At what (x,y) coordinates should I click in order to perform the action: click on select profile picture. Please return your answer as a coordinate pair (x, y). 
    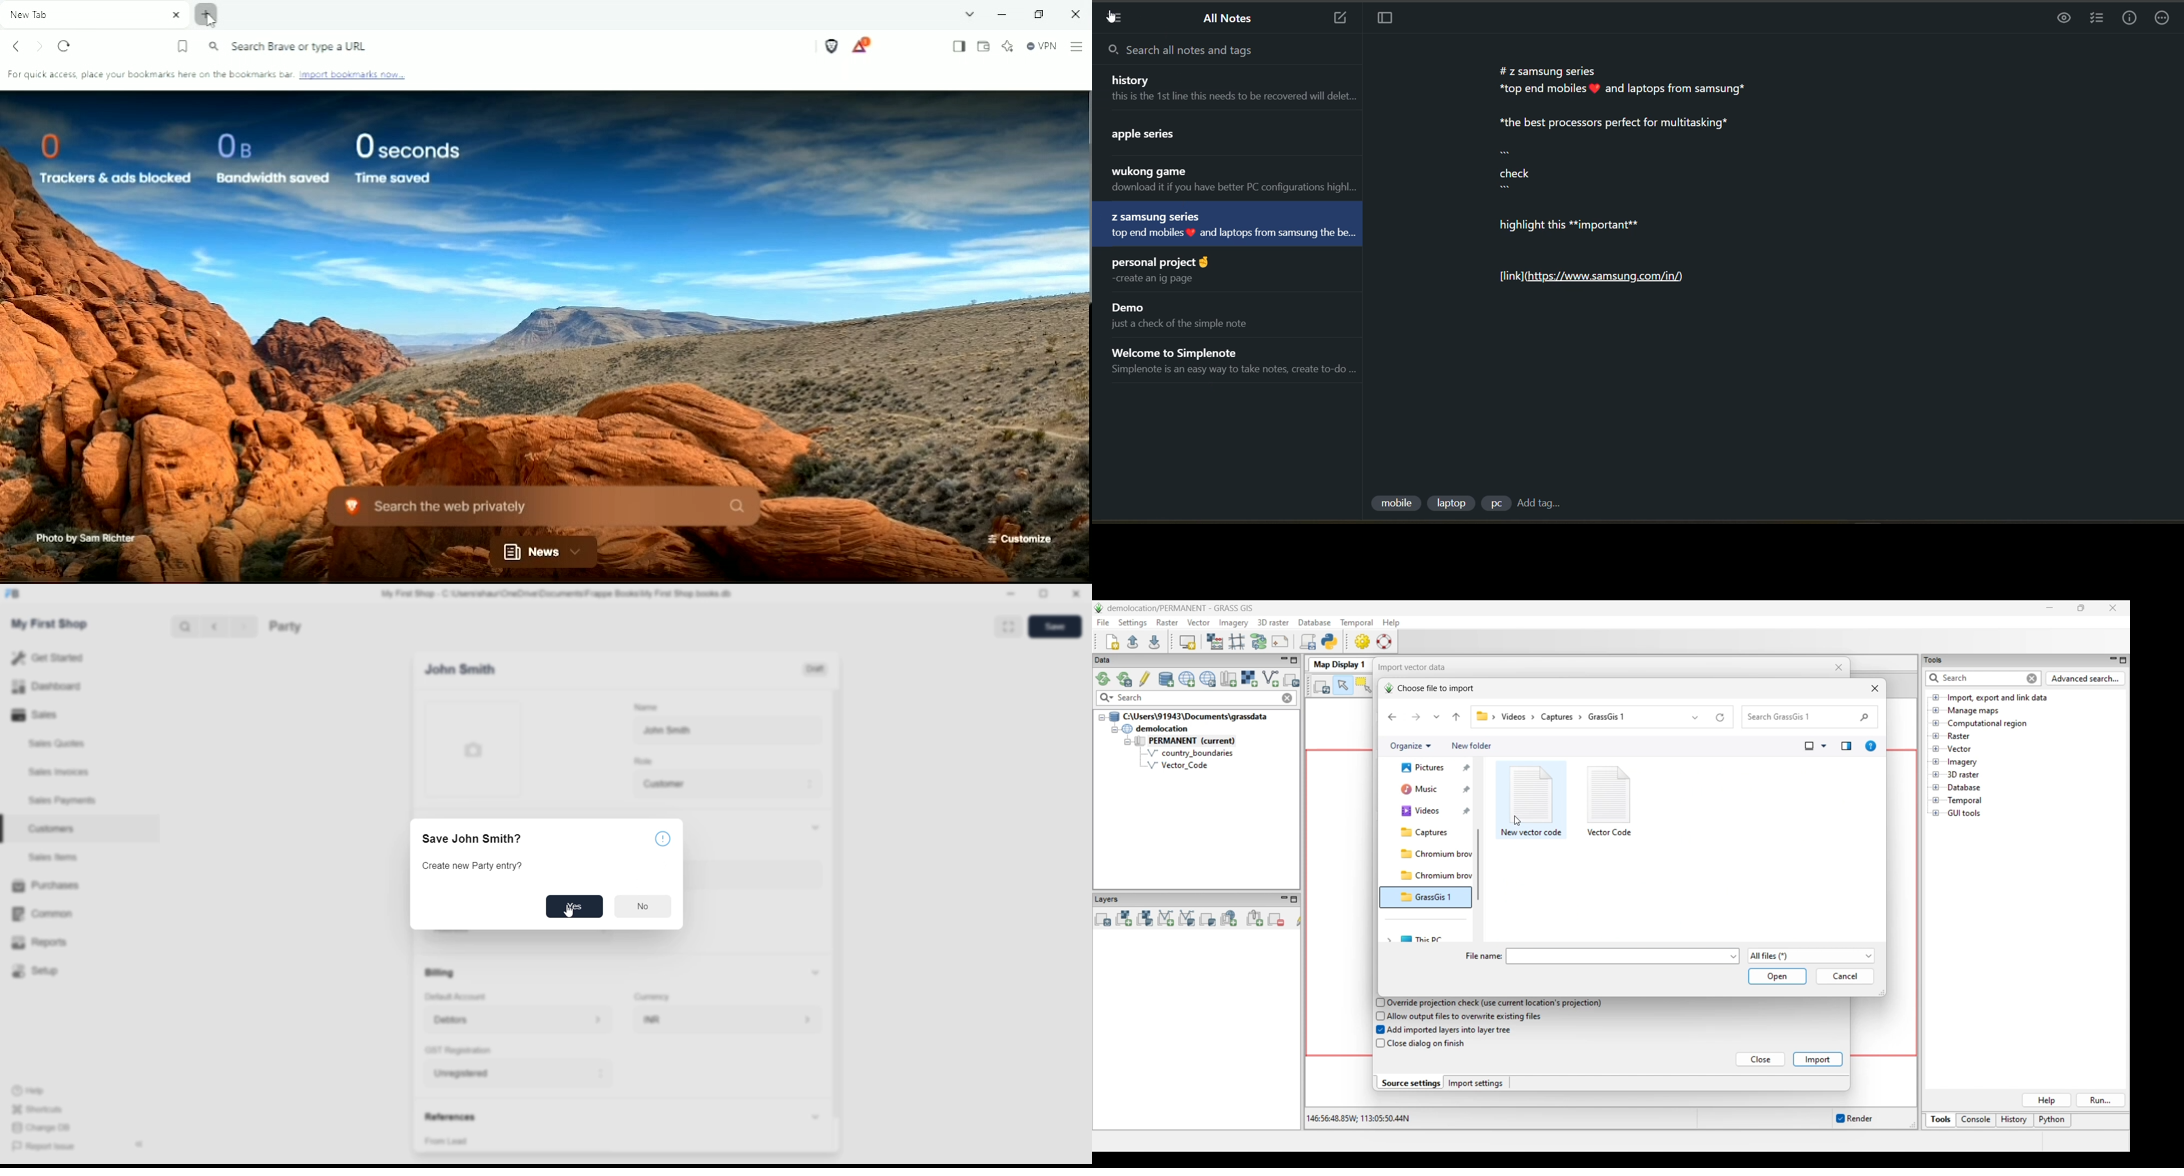
    Looking at the image, I should click on (478, 749).